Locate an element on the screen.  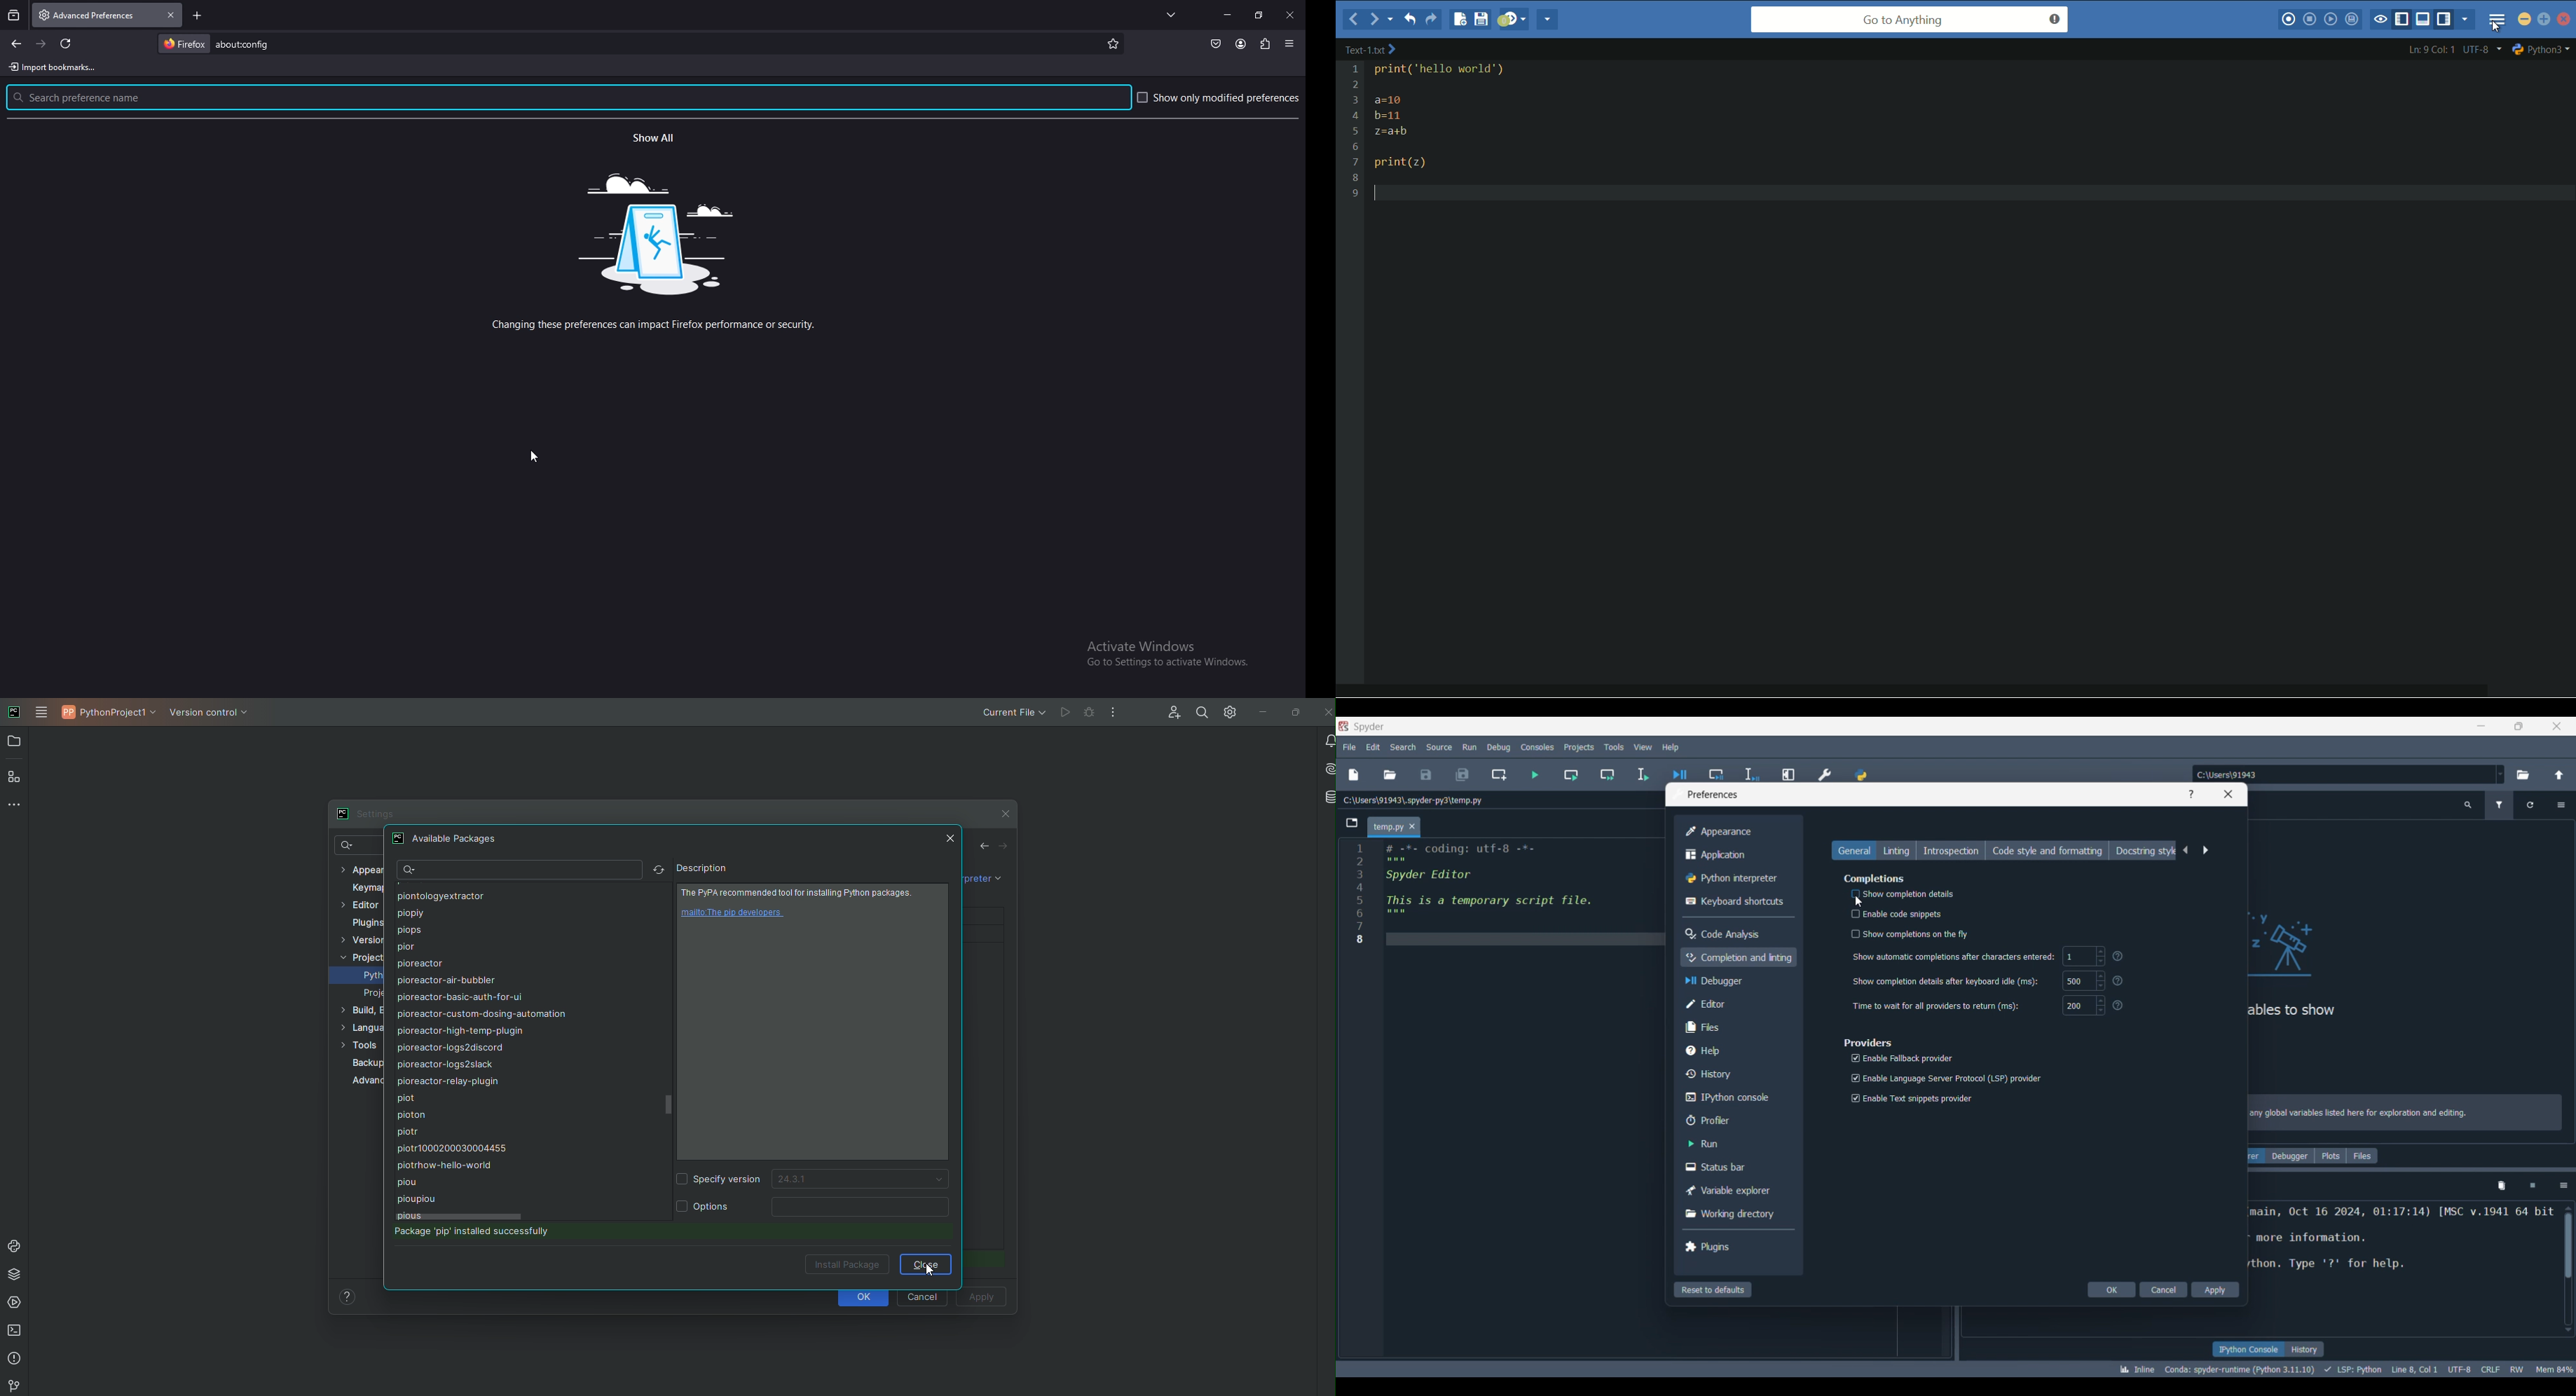
Debugger is located at coordinates (2290, 1156).